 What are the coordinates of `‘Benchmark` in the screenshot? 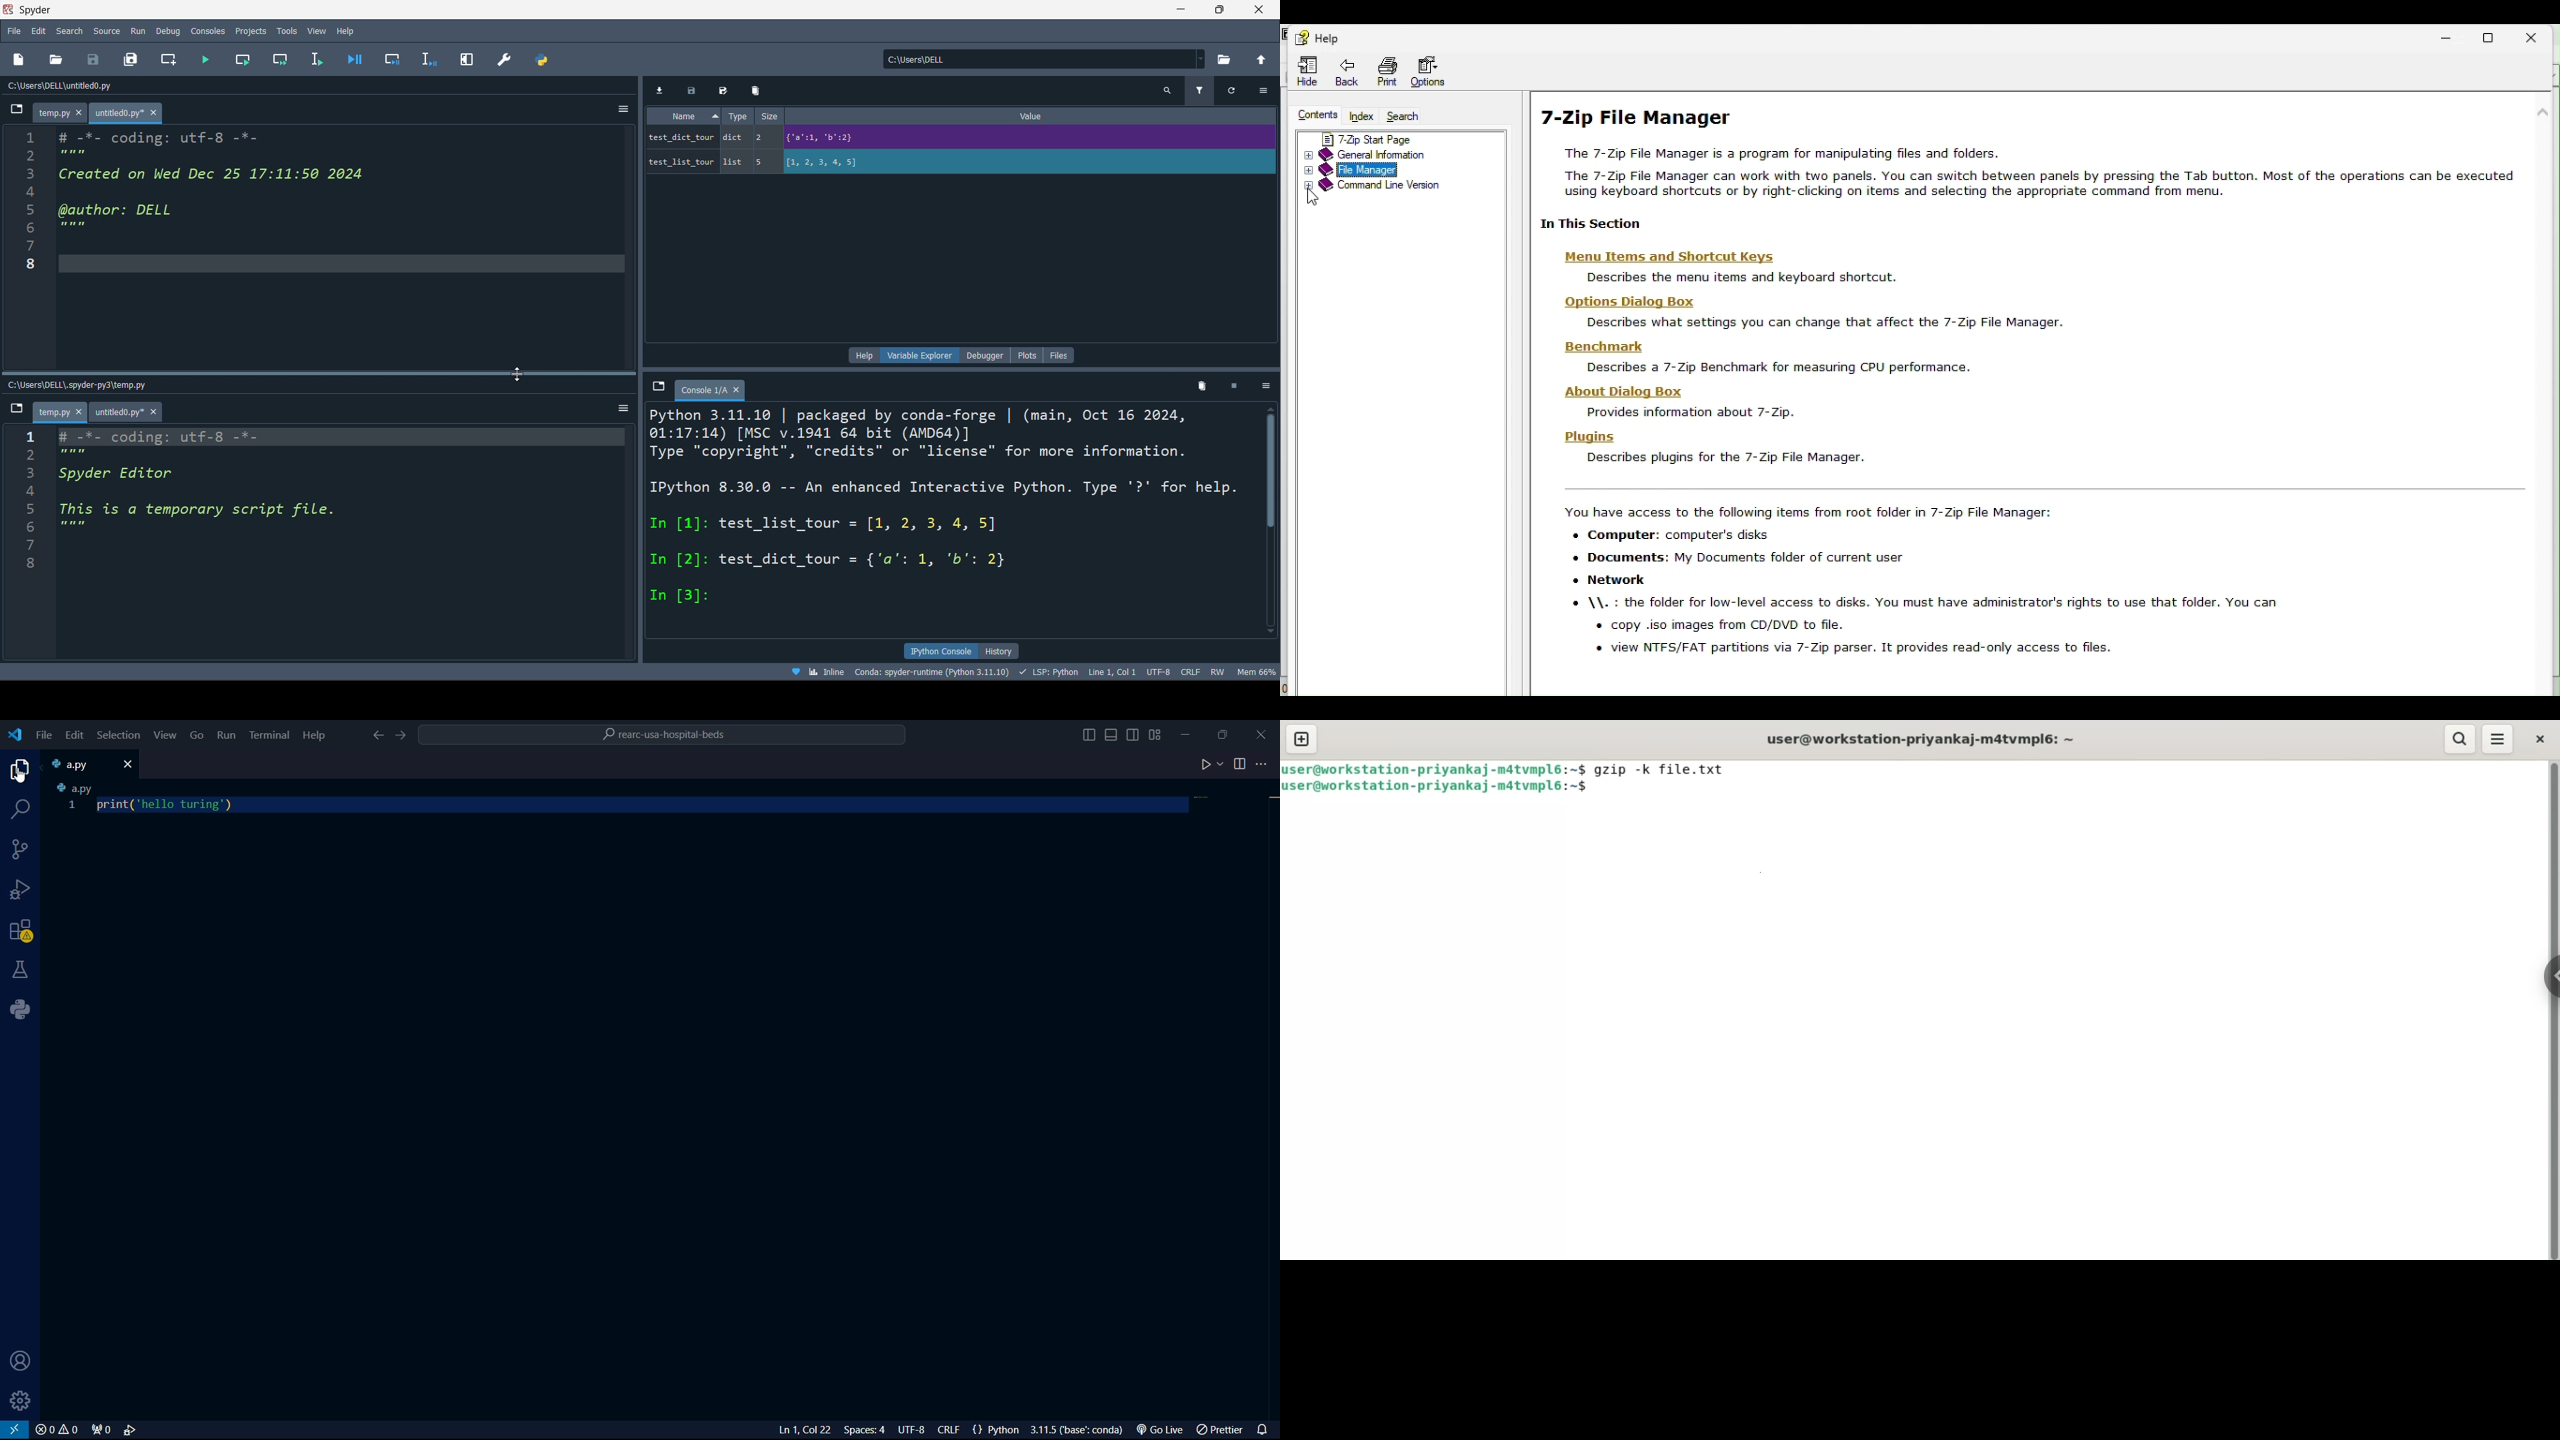 It's located at (1598, 347).